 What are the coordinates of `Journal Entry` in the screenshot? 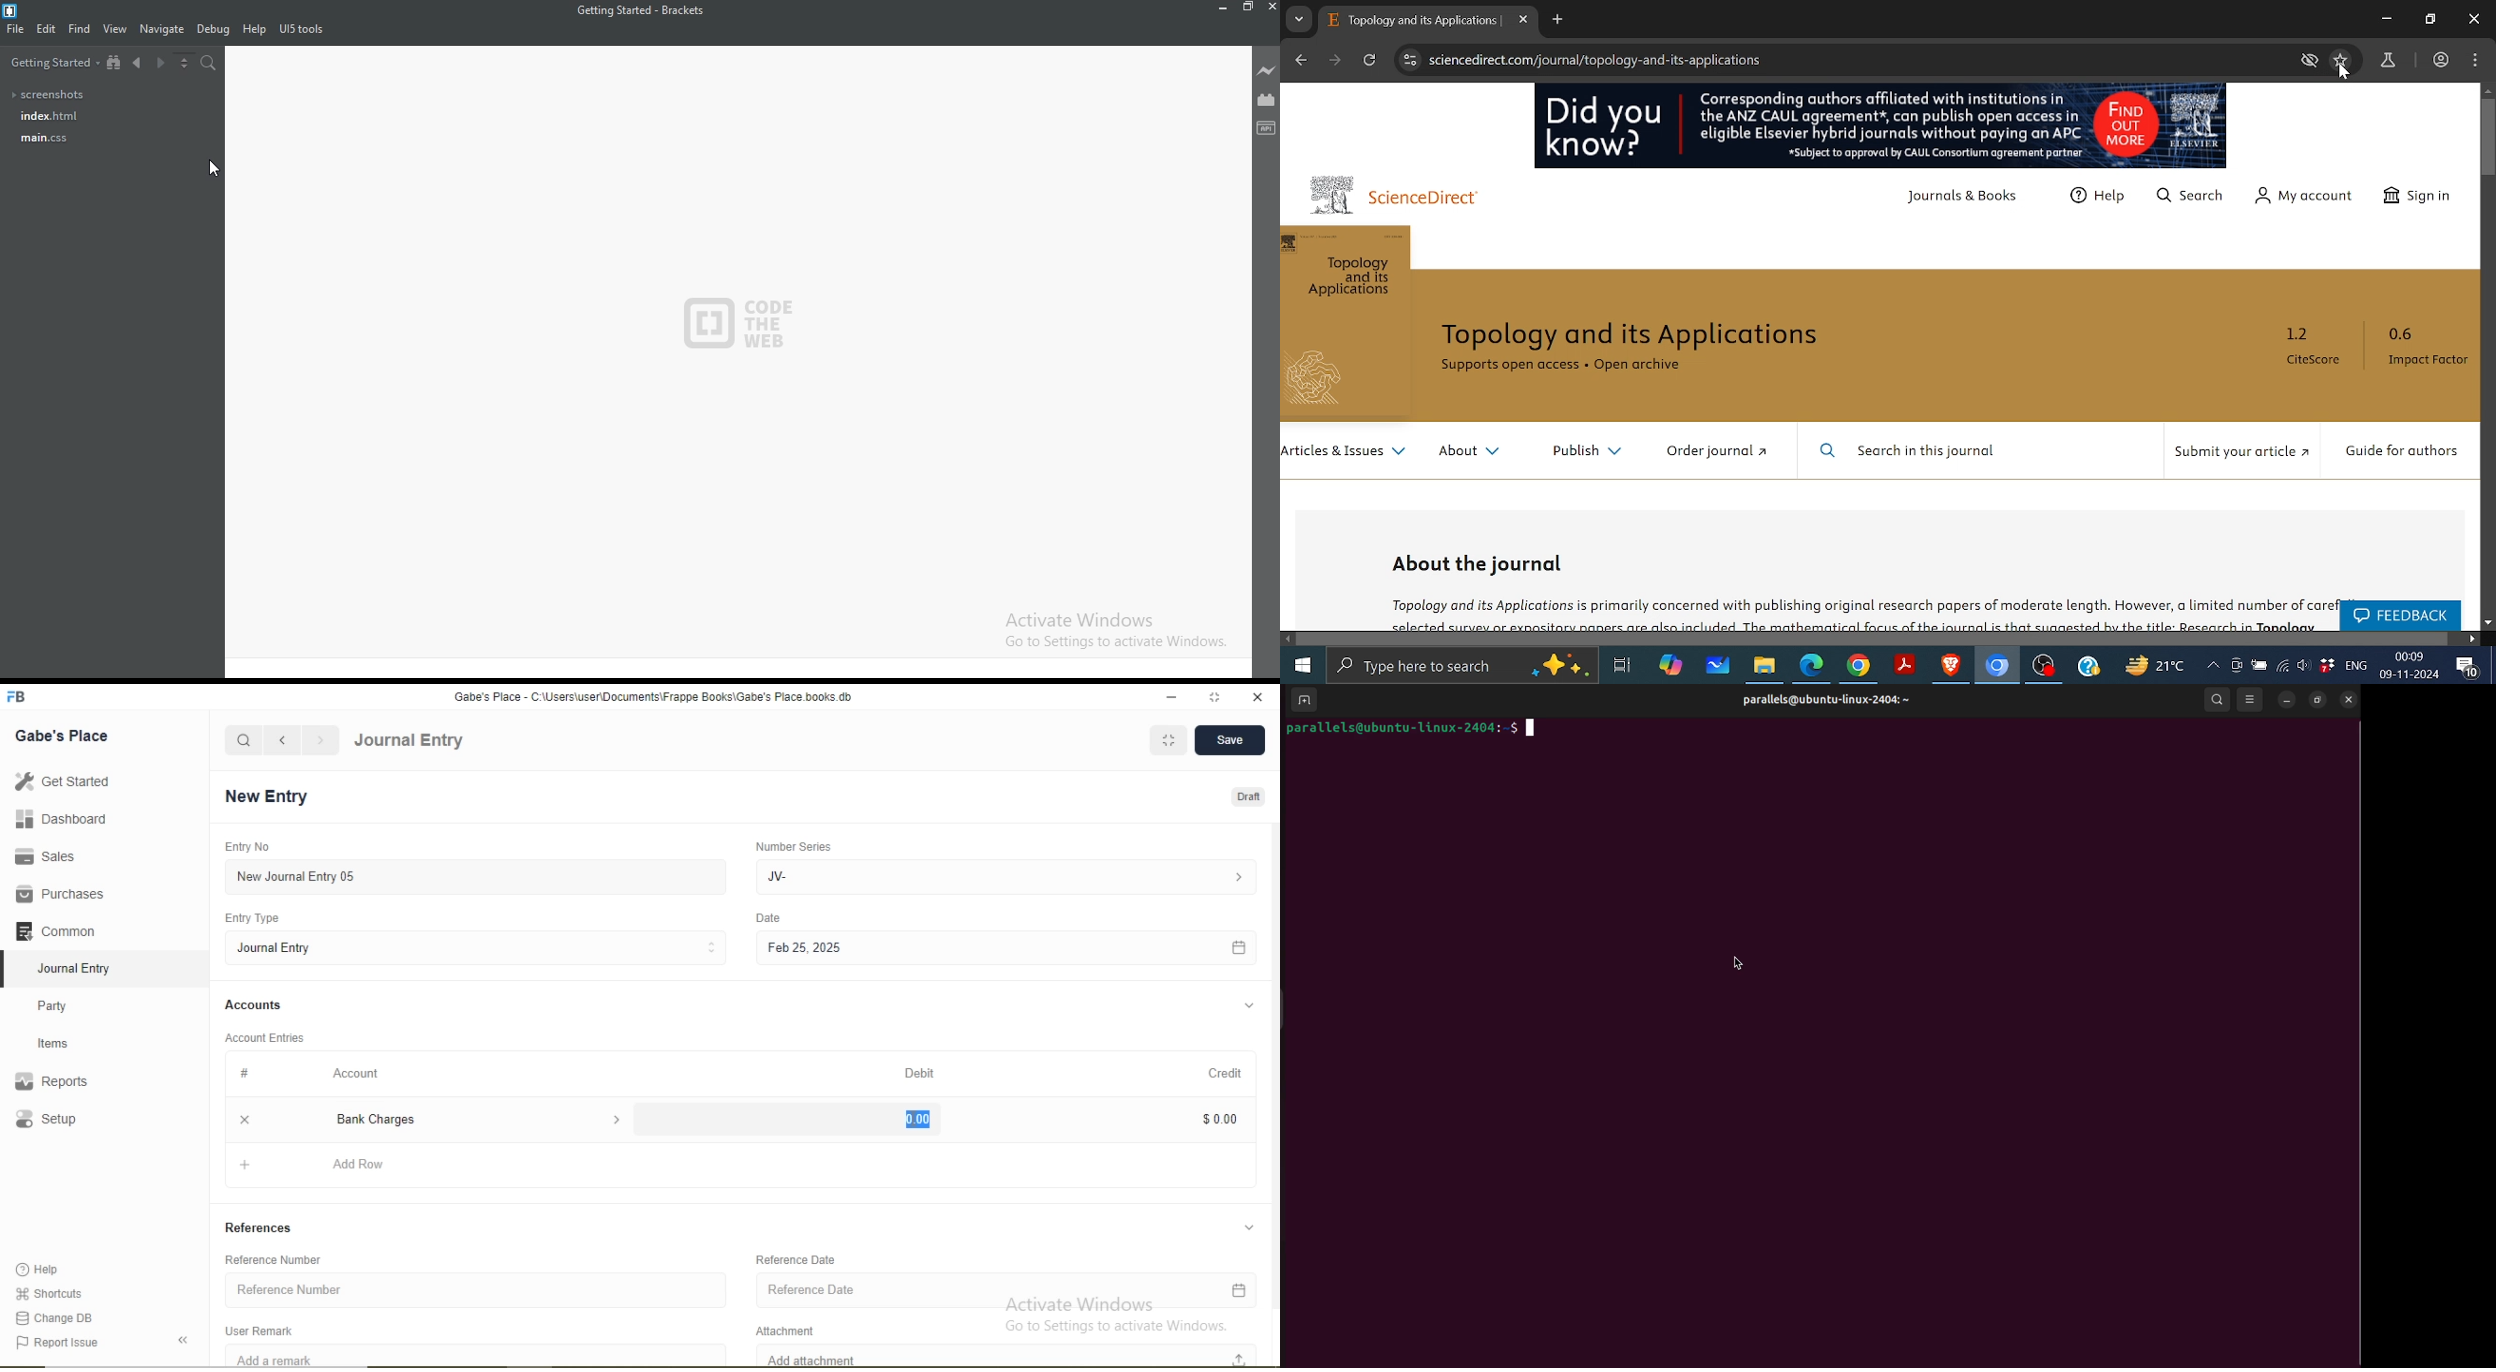 It's located at (409, 741).